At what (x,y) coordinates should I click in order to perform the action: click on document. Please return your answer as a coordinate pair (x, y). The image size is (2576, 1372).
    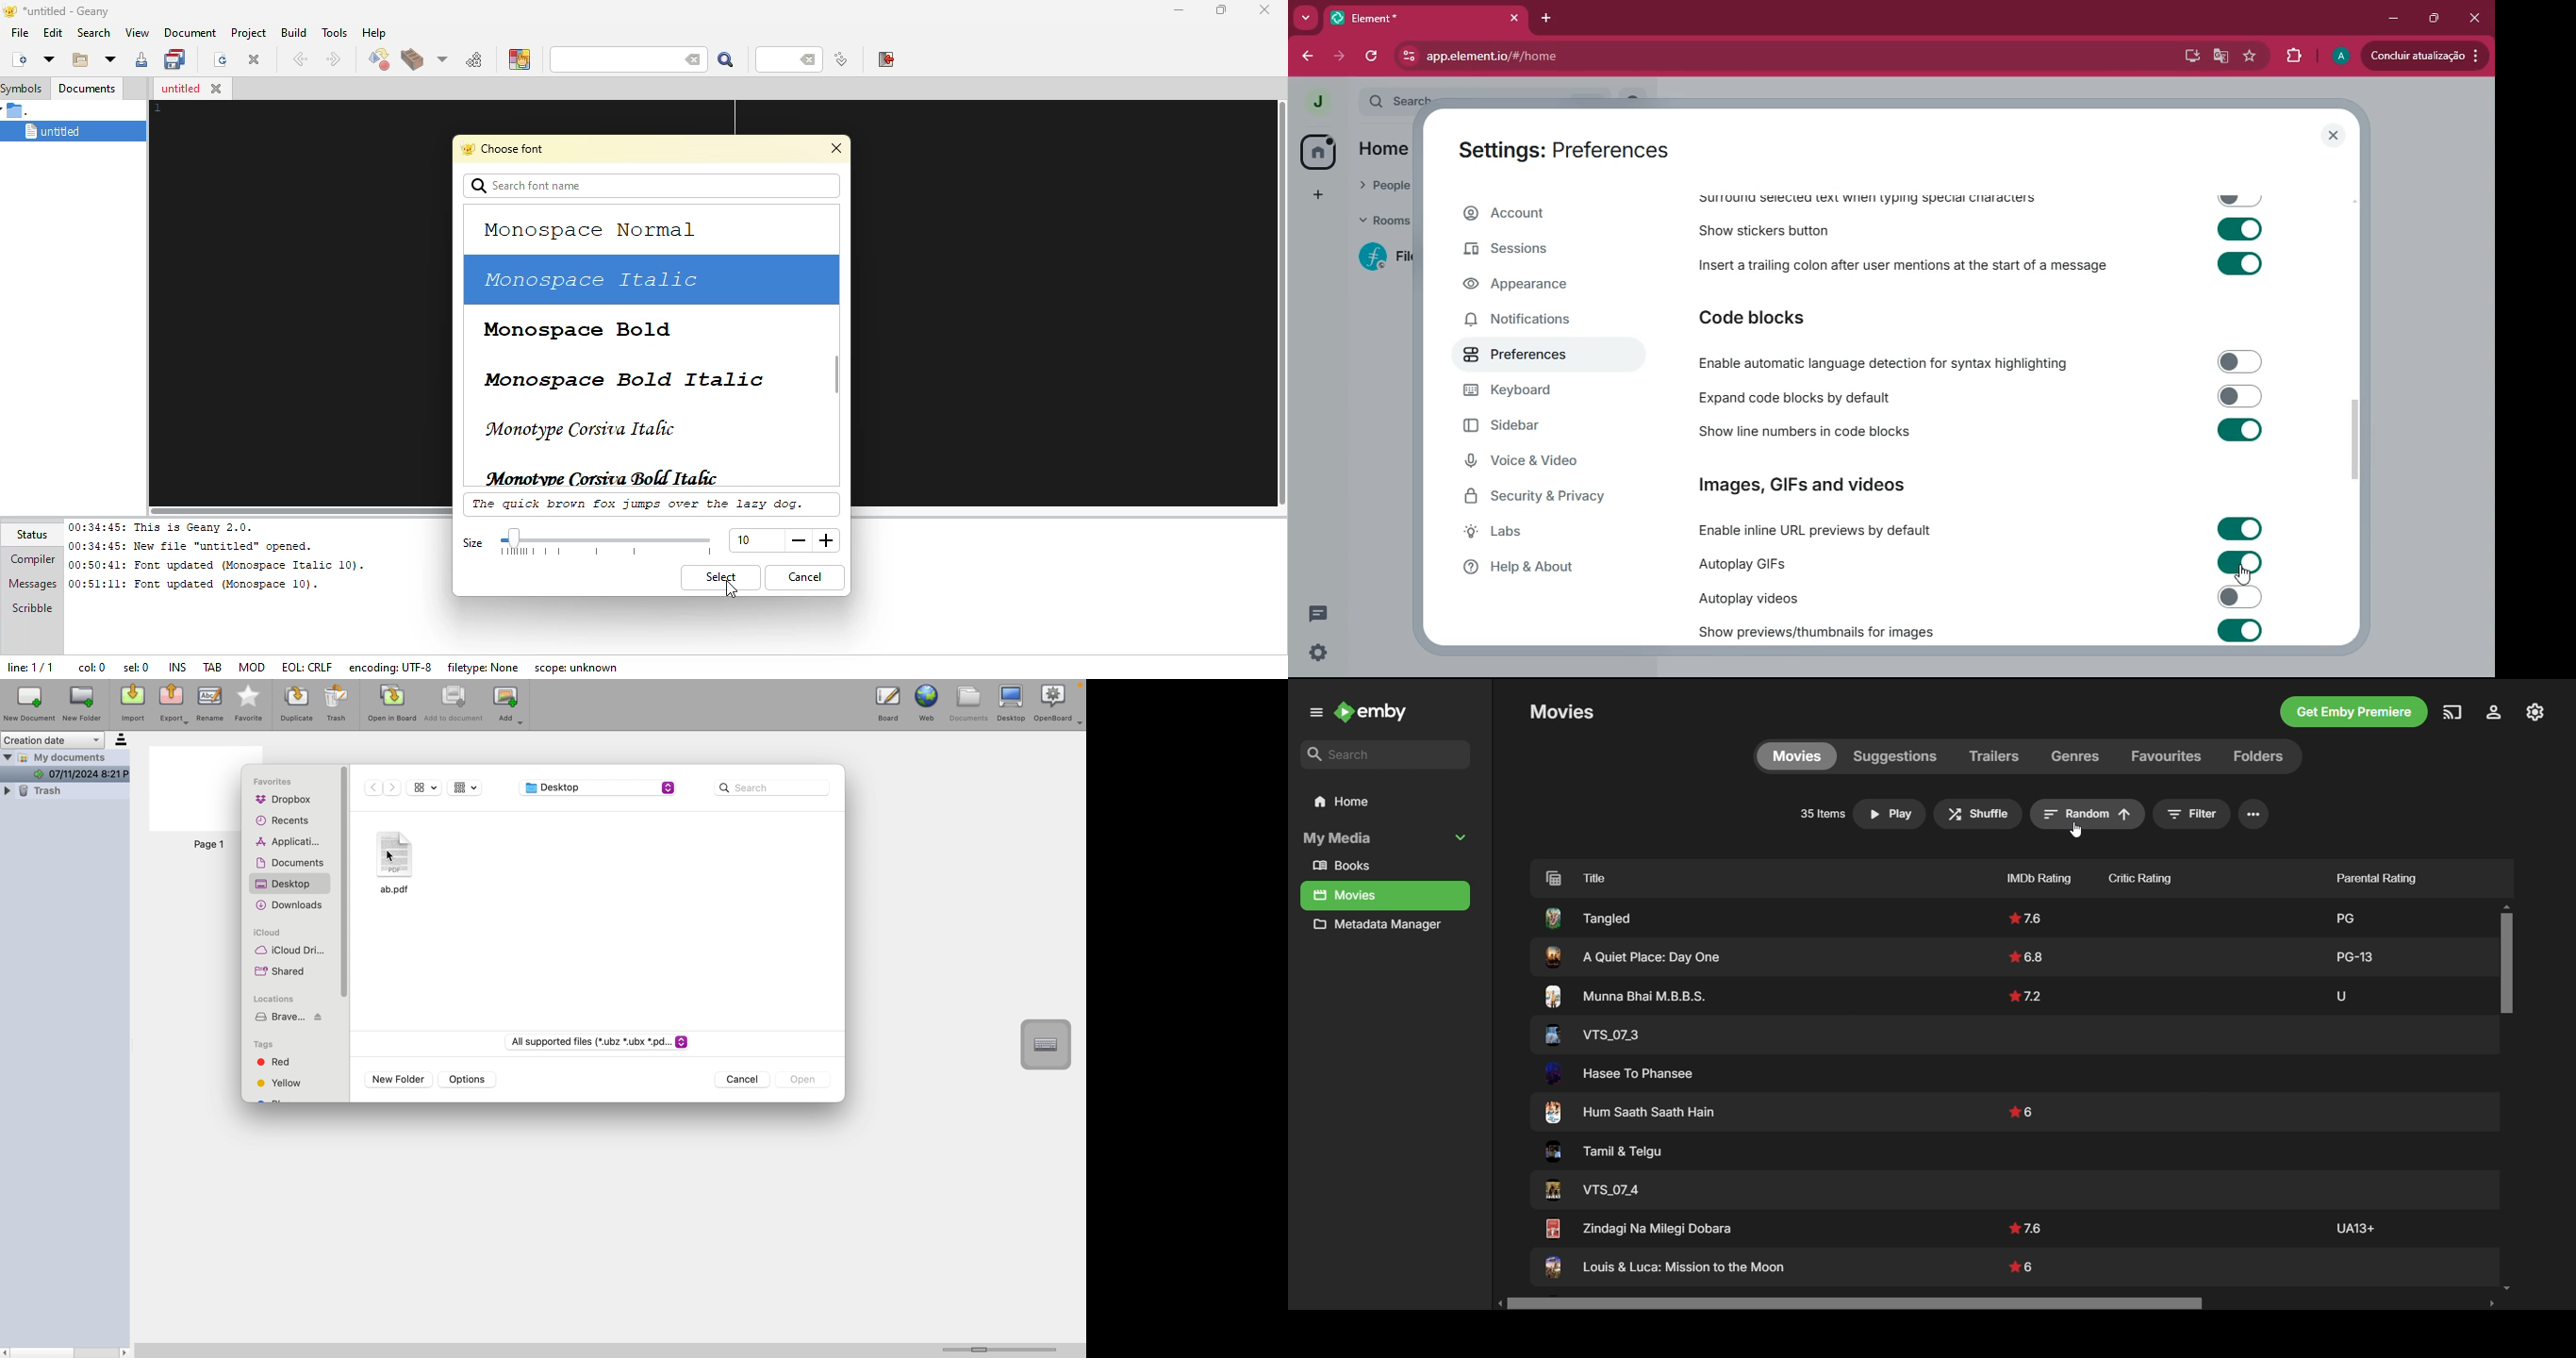
    Looking at the image, I should click on (188, 33).